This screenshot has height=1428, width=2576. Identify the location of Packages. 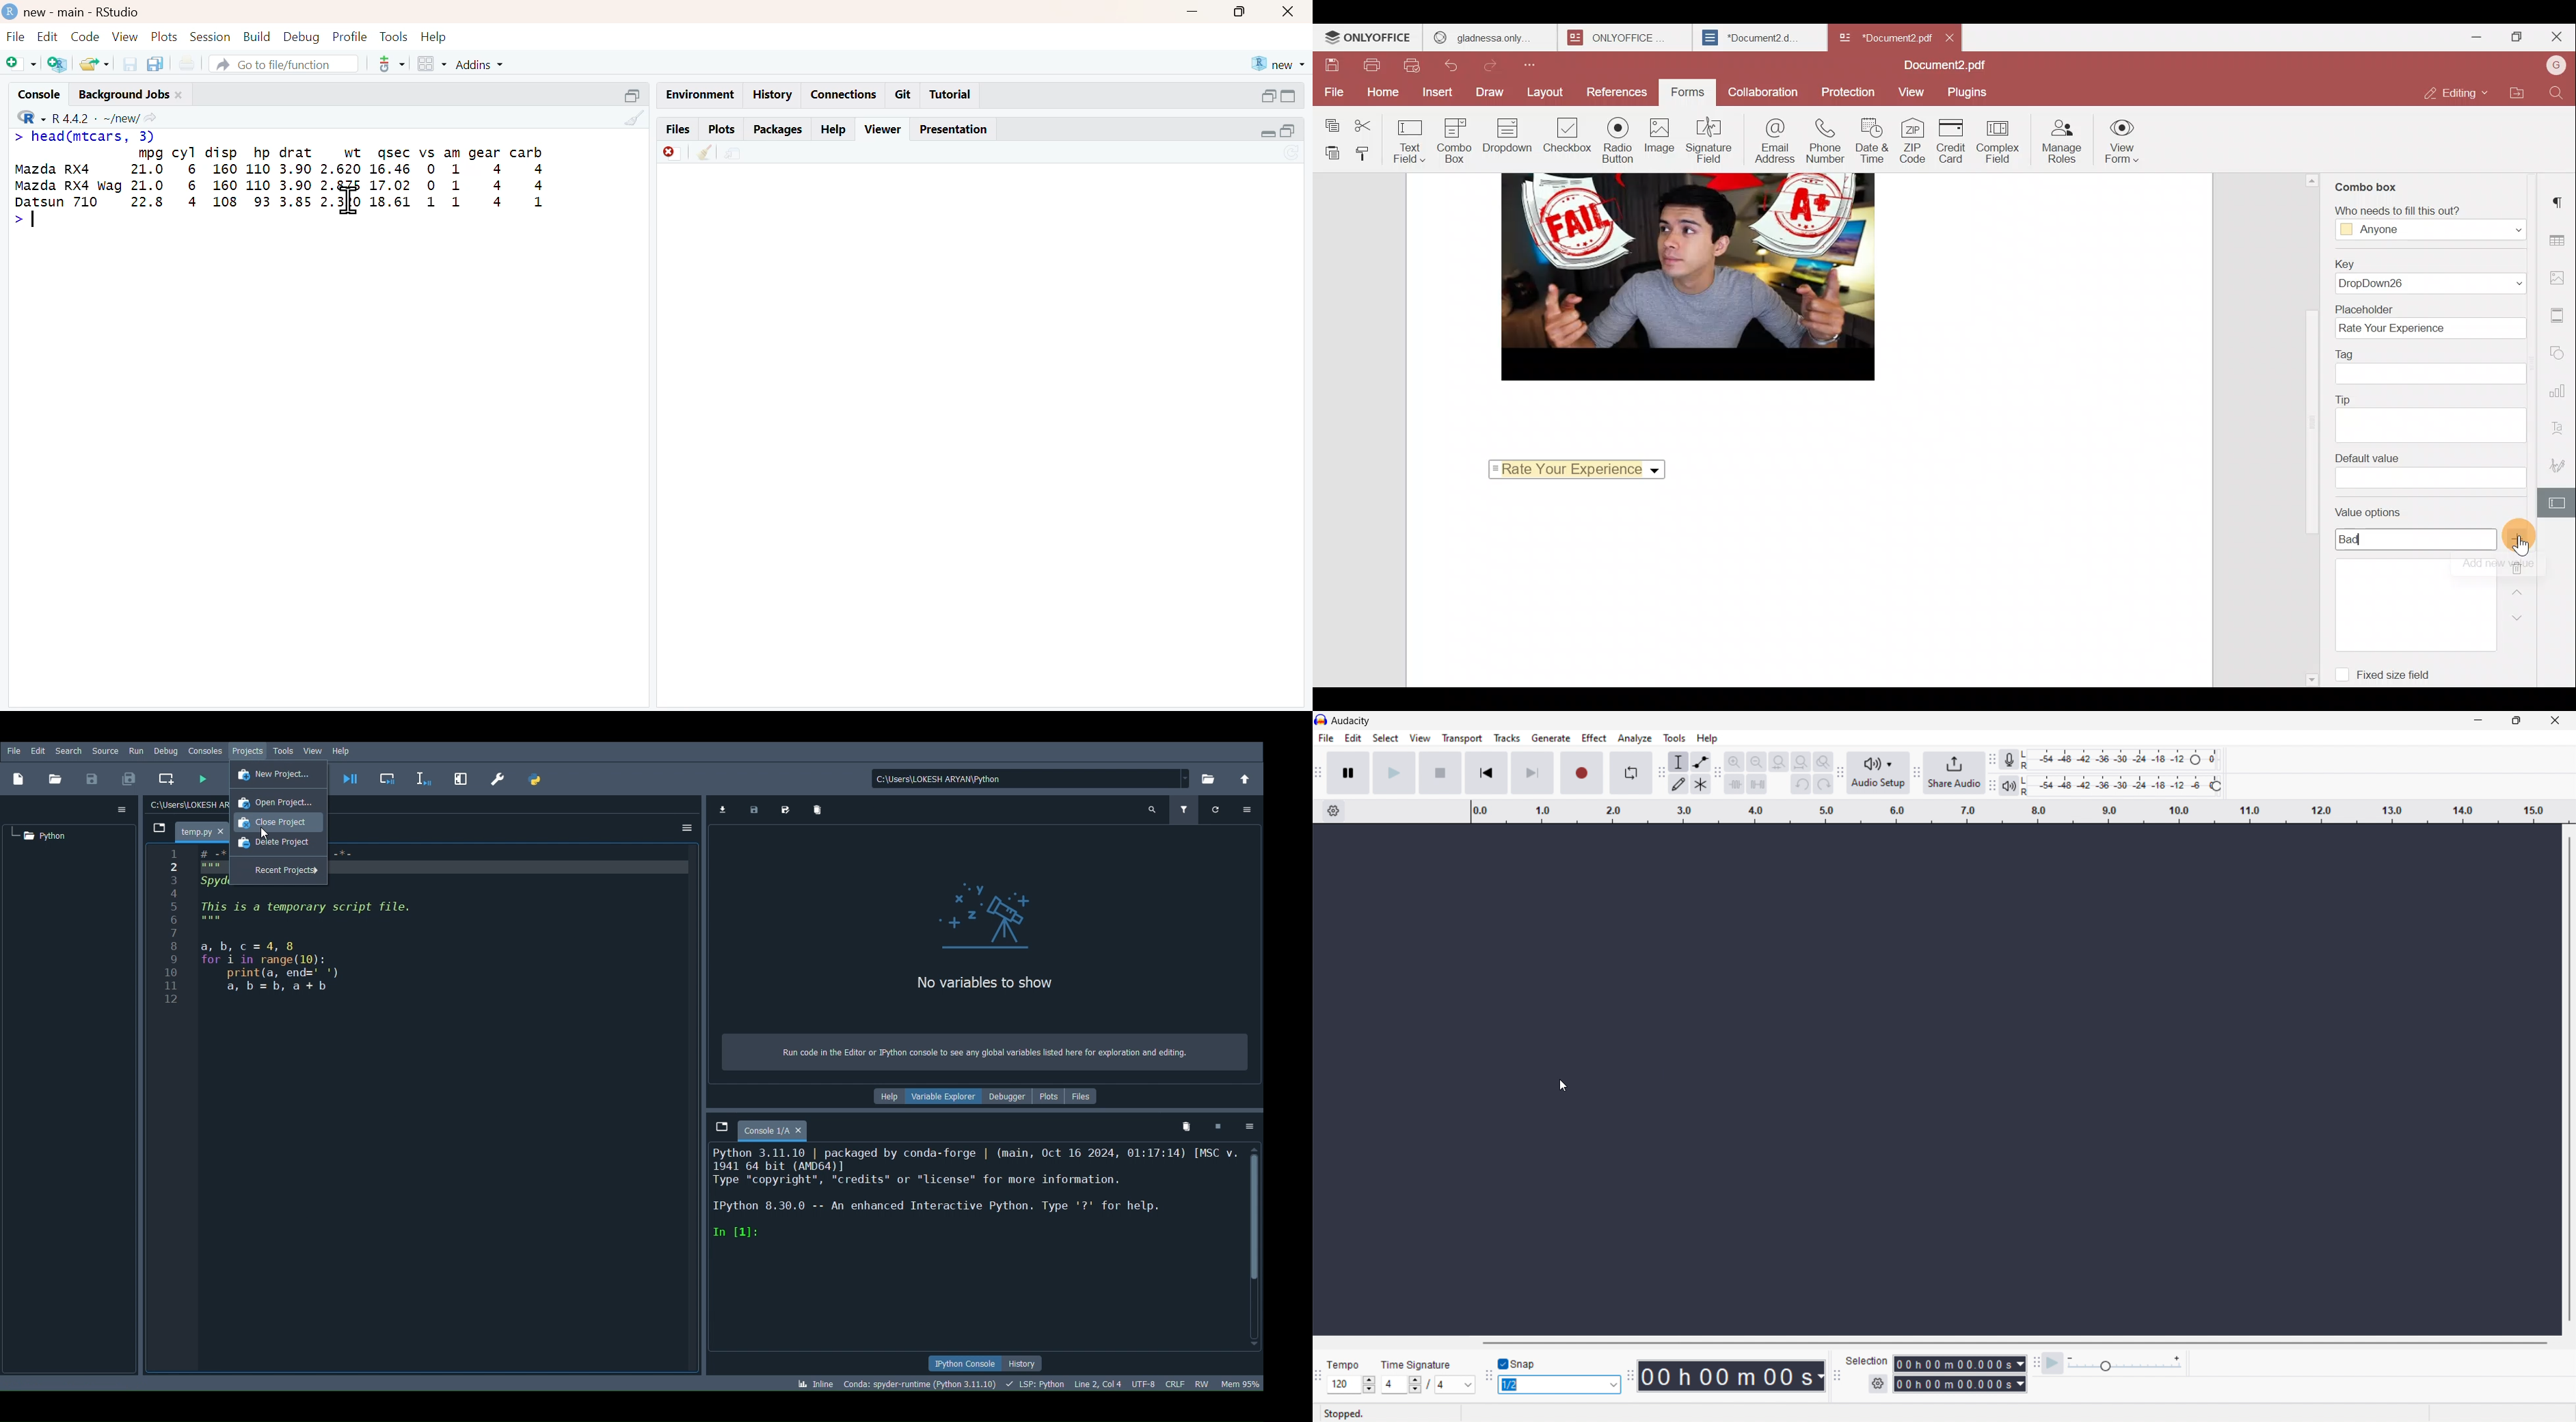
(778, 128).